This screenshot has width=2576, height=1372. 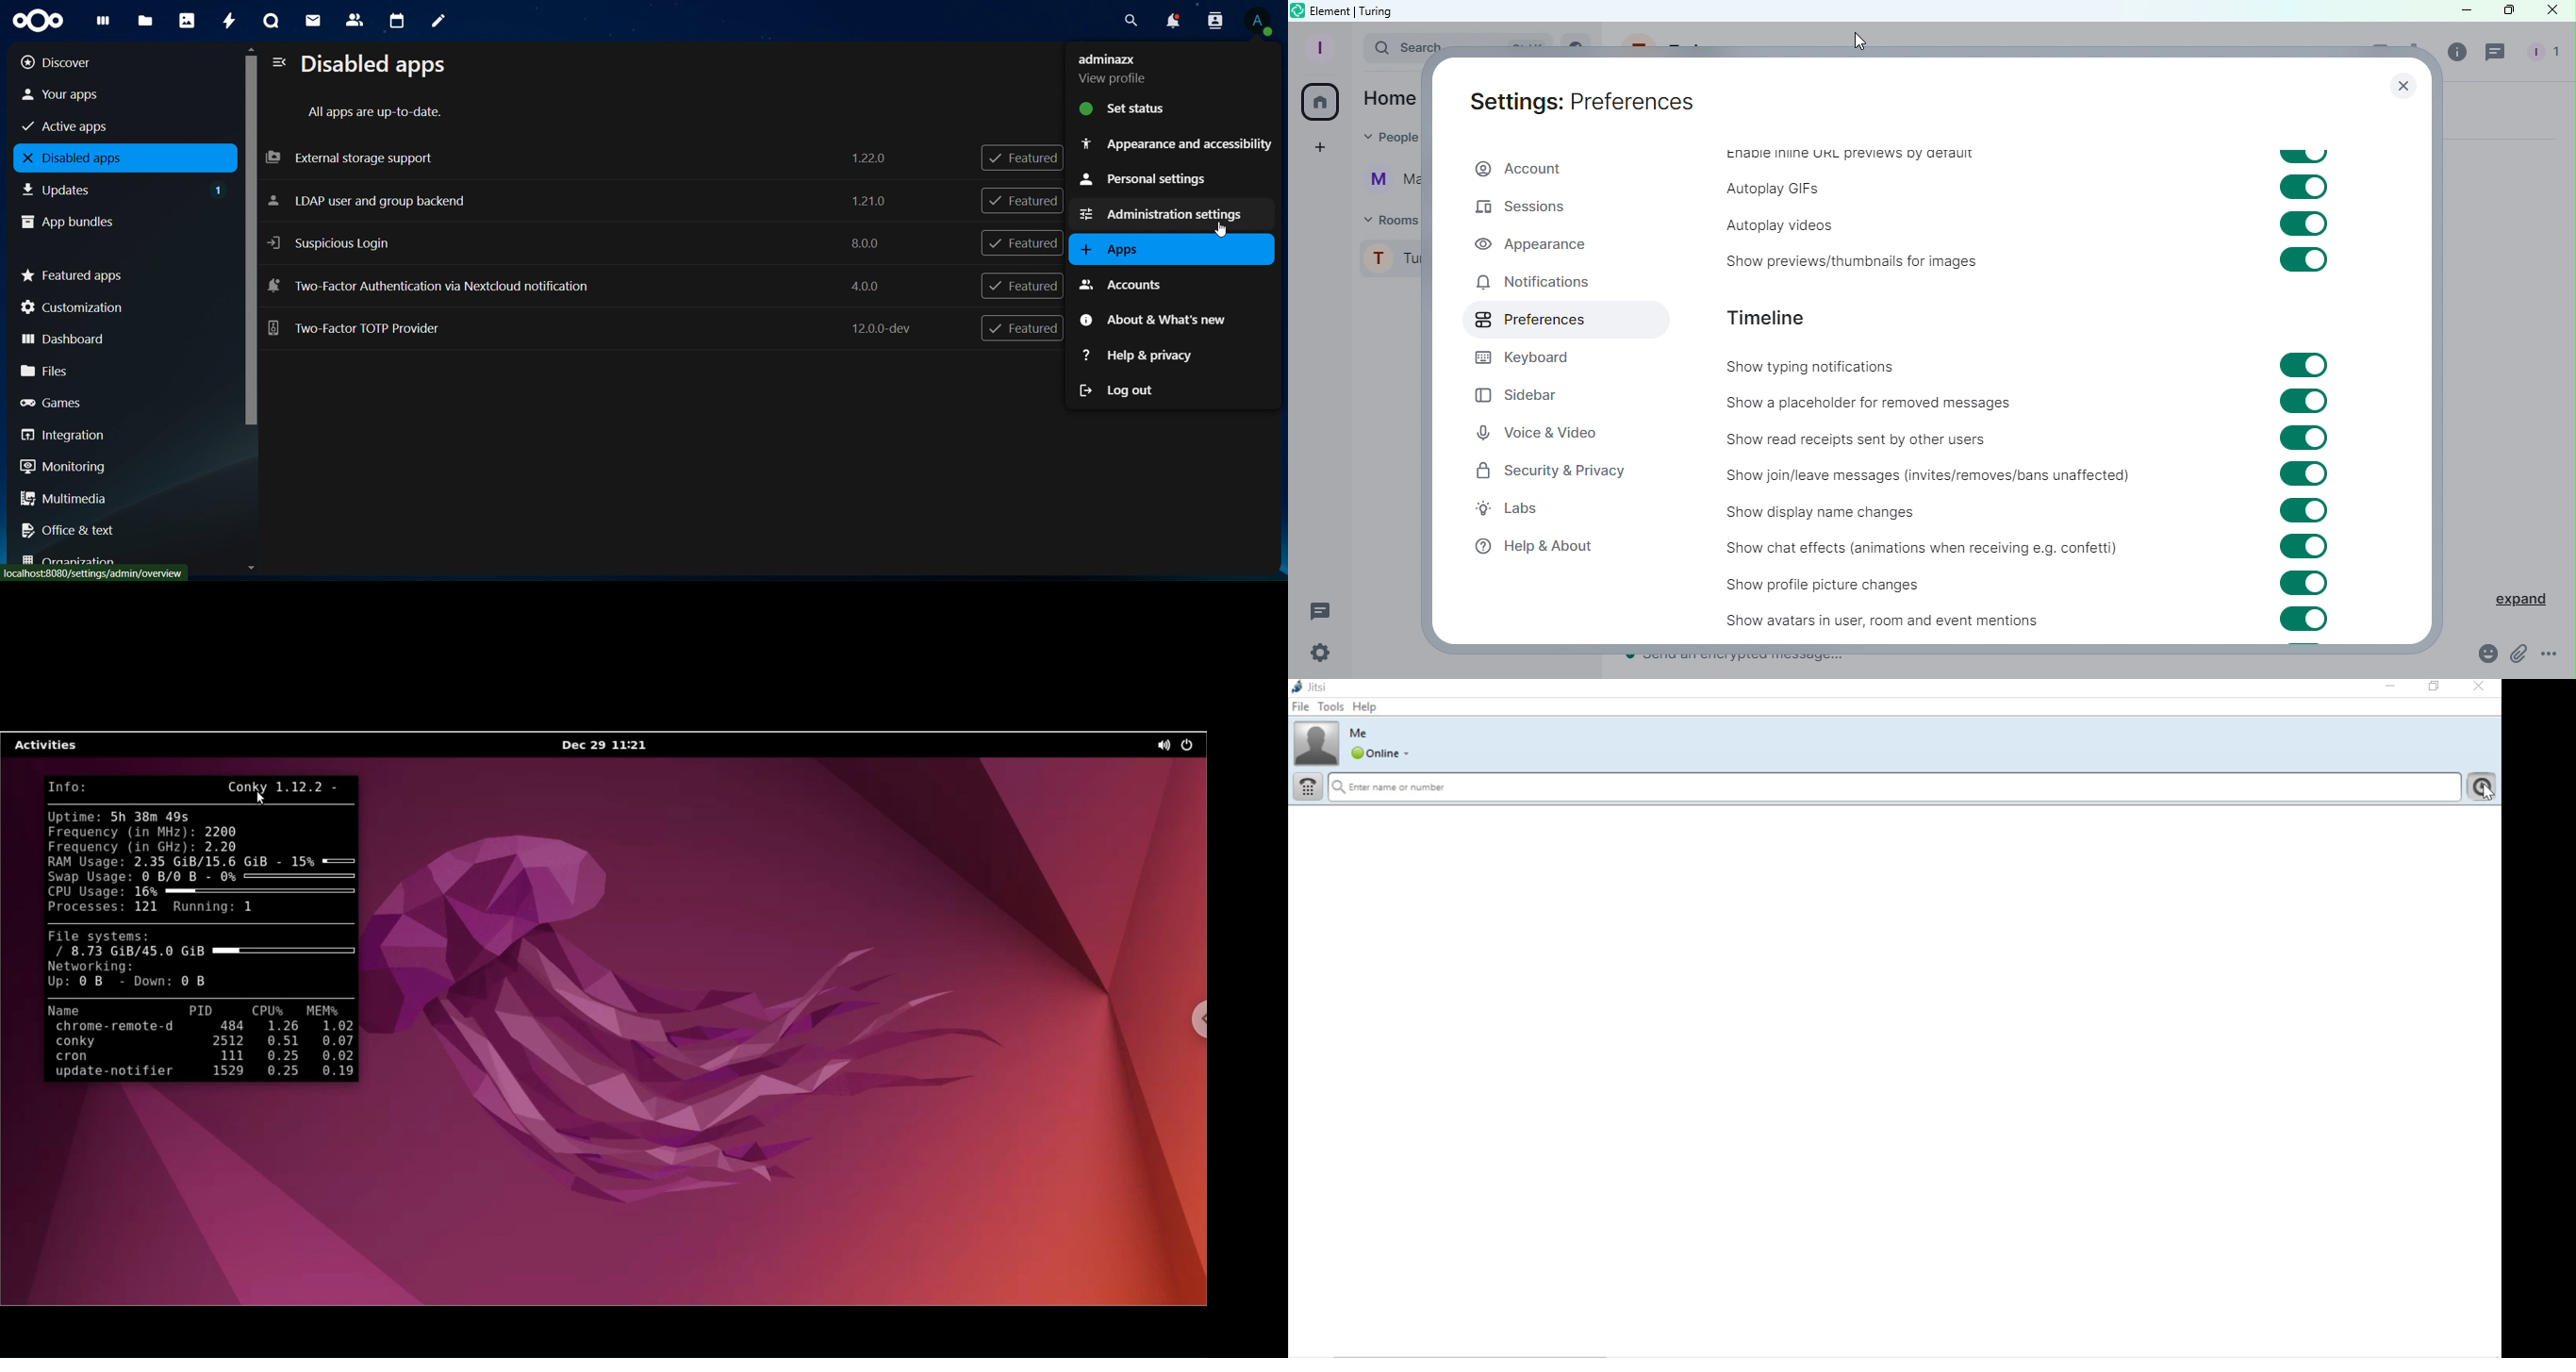 I want to click on contact, so click(x=355, y=19).